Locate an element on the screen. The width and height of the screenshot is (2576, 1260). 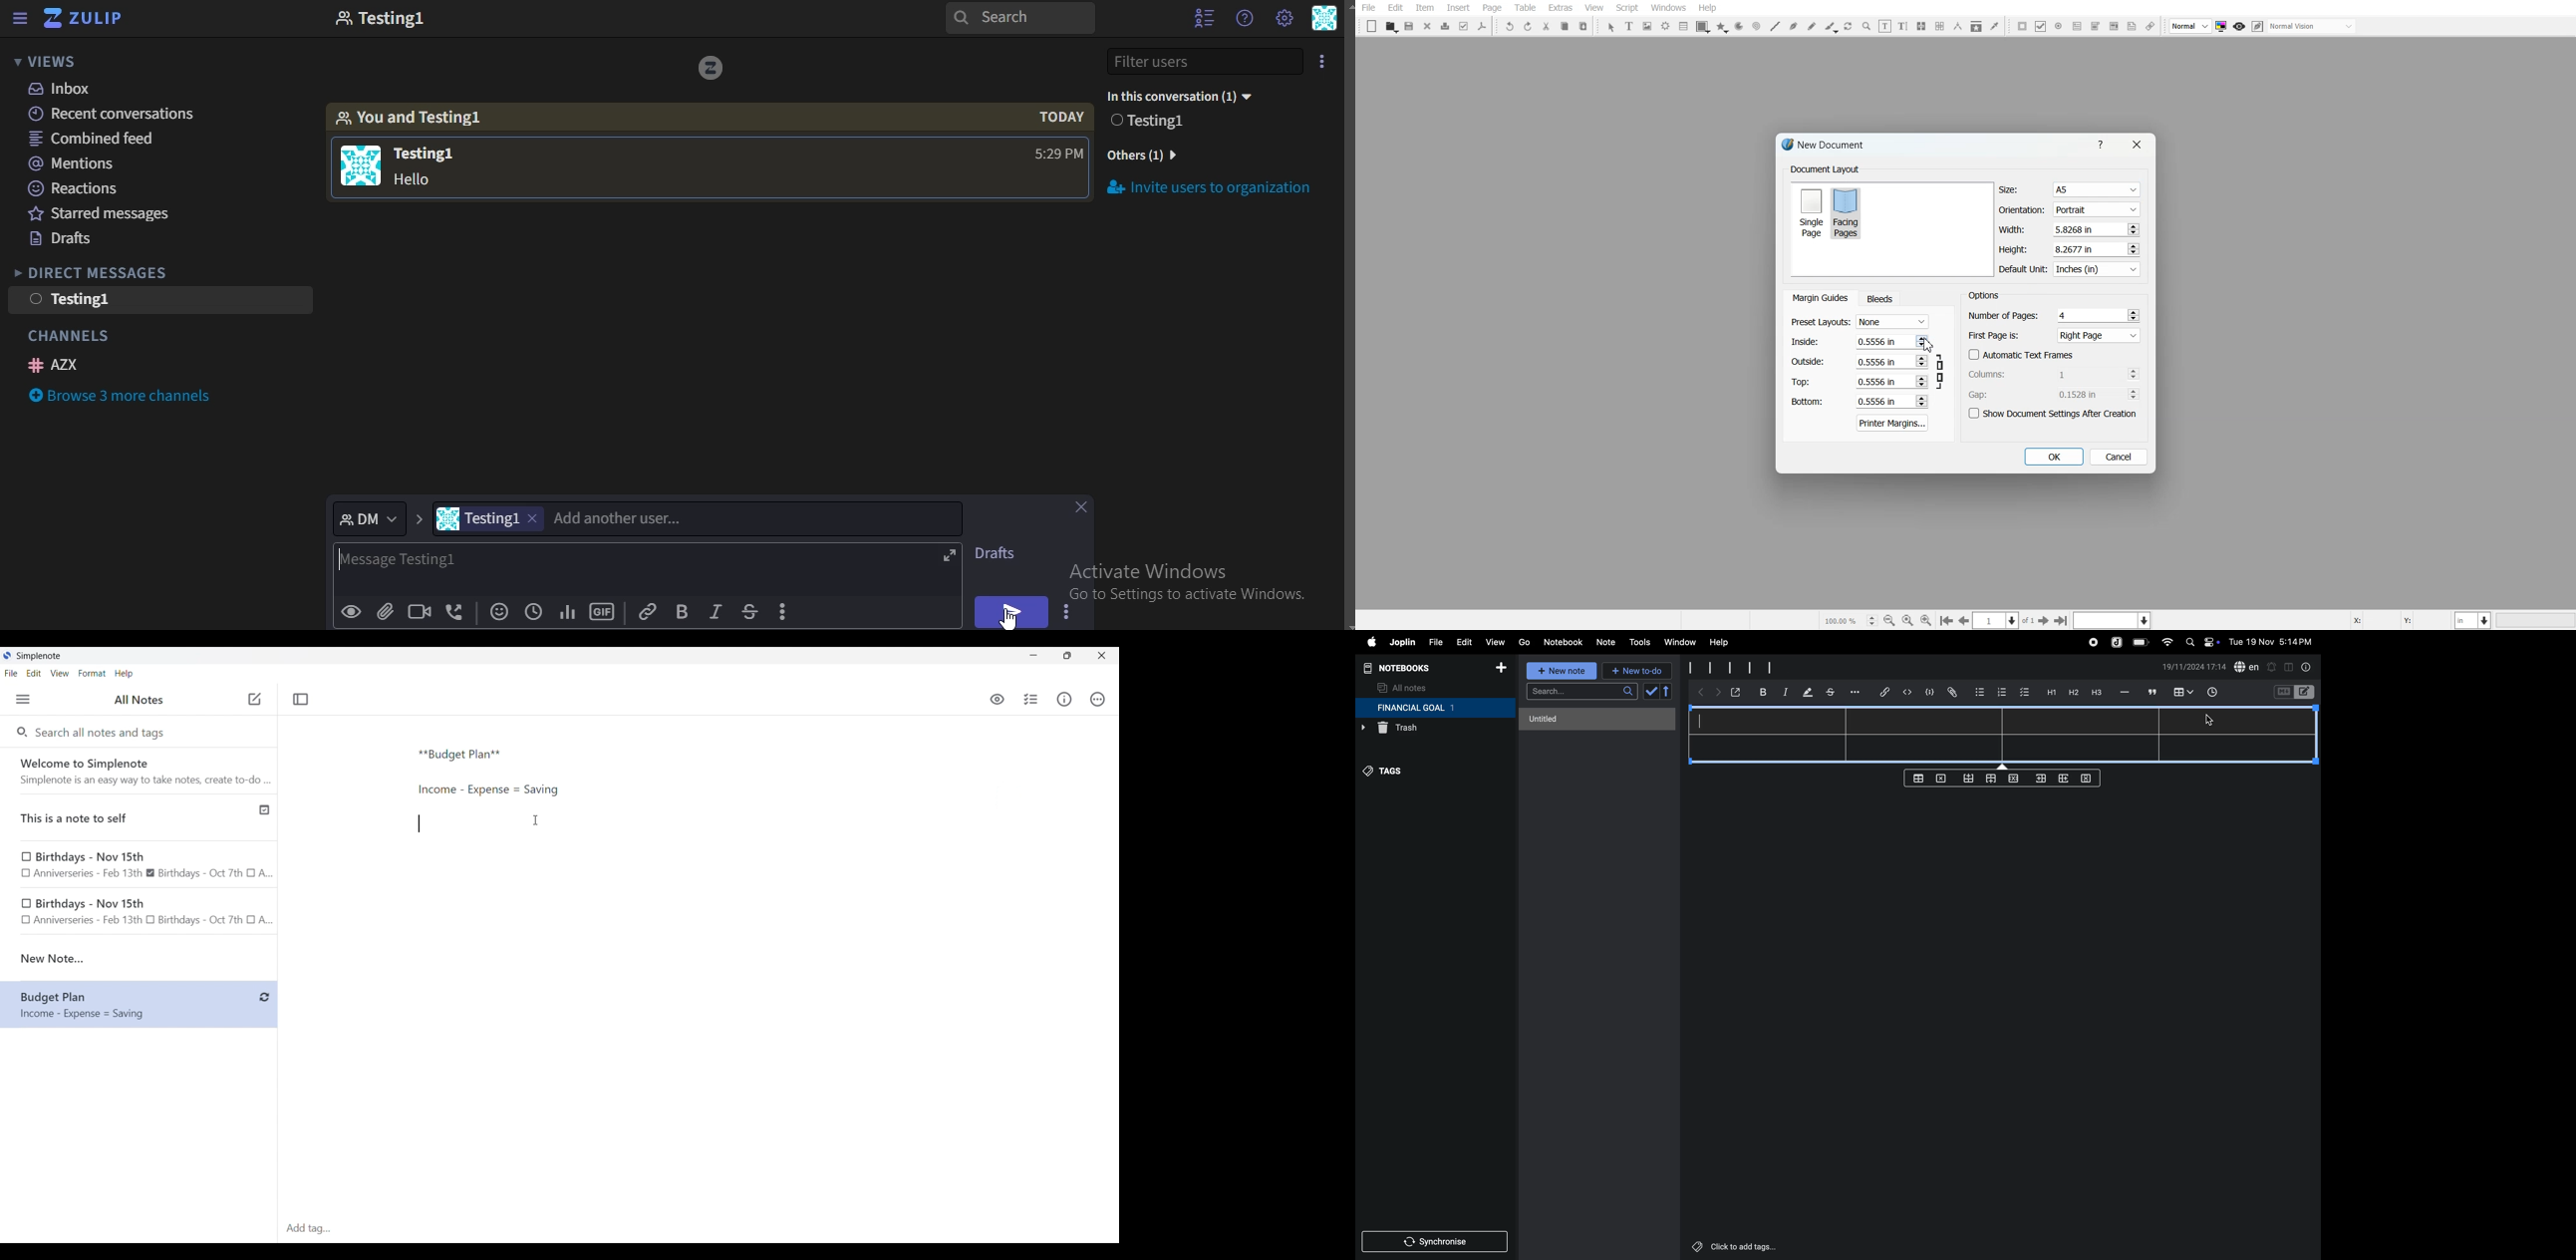
Width adjuster is located at coordinates (2069, 230).